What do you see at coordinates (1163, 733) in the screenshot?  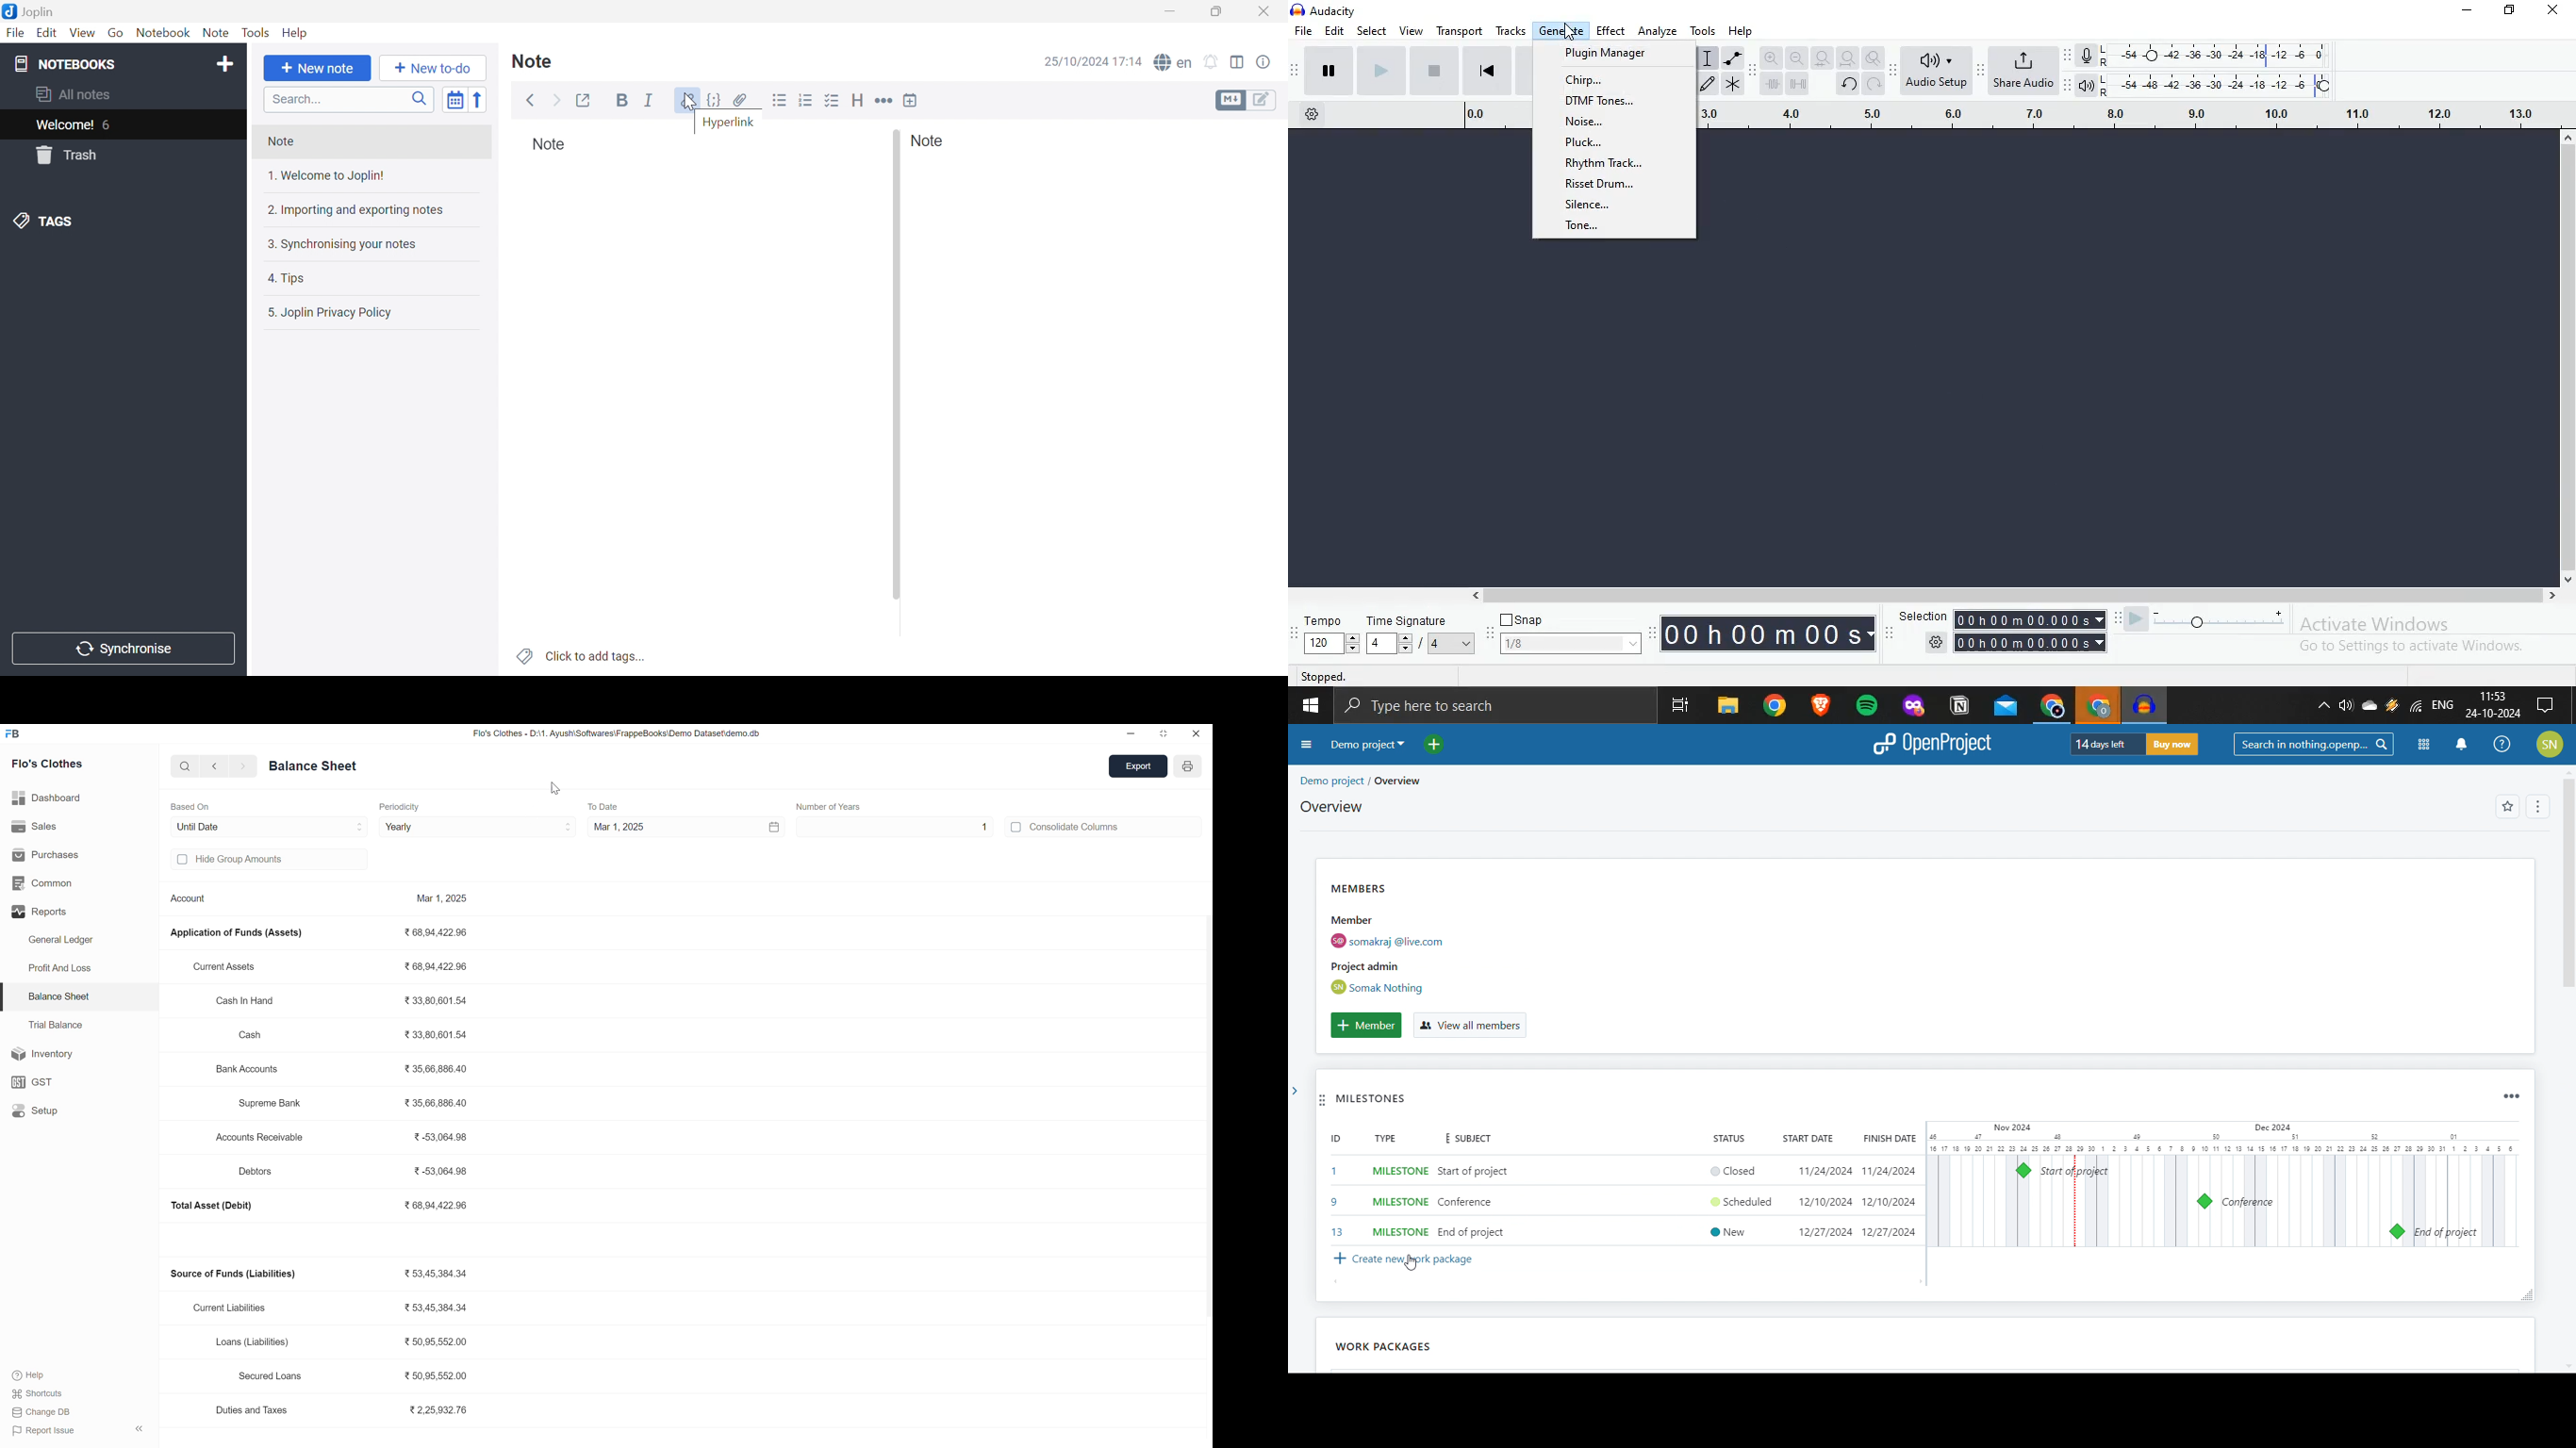 I see `maximize` at bounding box center [1163, 733].